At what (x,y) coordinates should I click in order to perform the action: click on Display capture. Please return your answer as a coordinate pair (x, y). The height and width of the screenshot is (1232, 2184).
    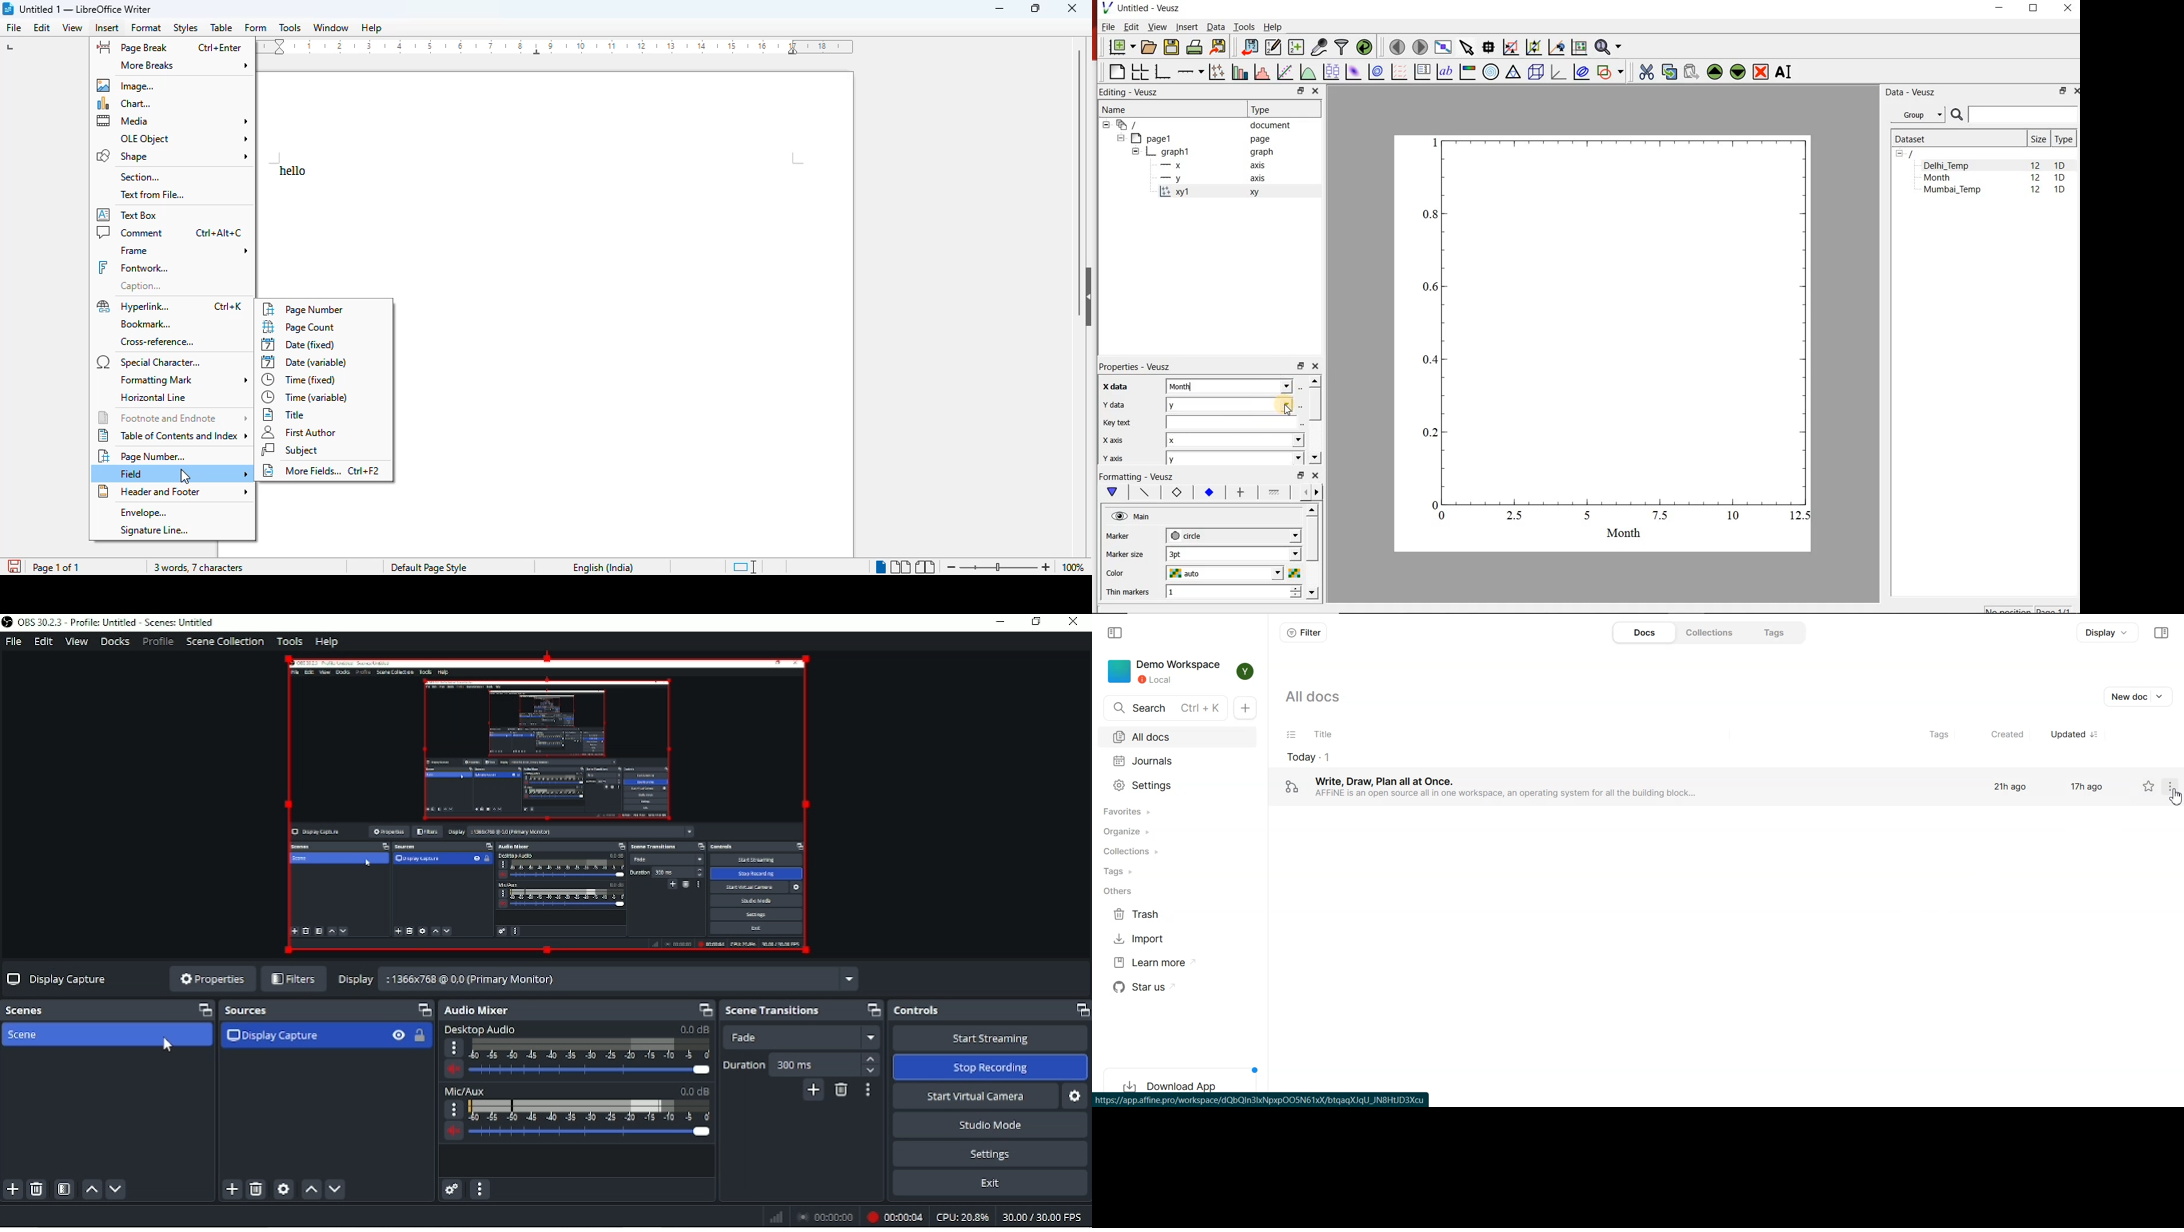
    Looking at the image, I should click on (273, 1037).